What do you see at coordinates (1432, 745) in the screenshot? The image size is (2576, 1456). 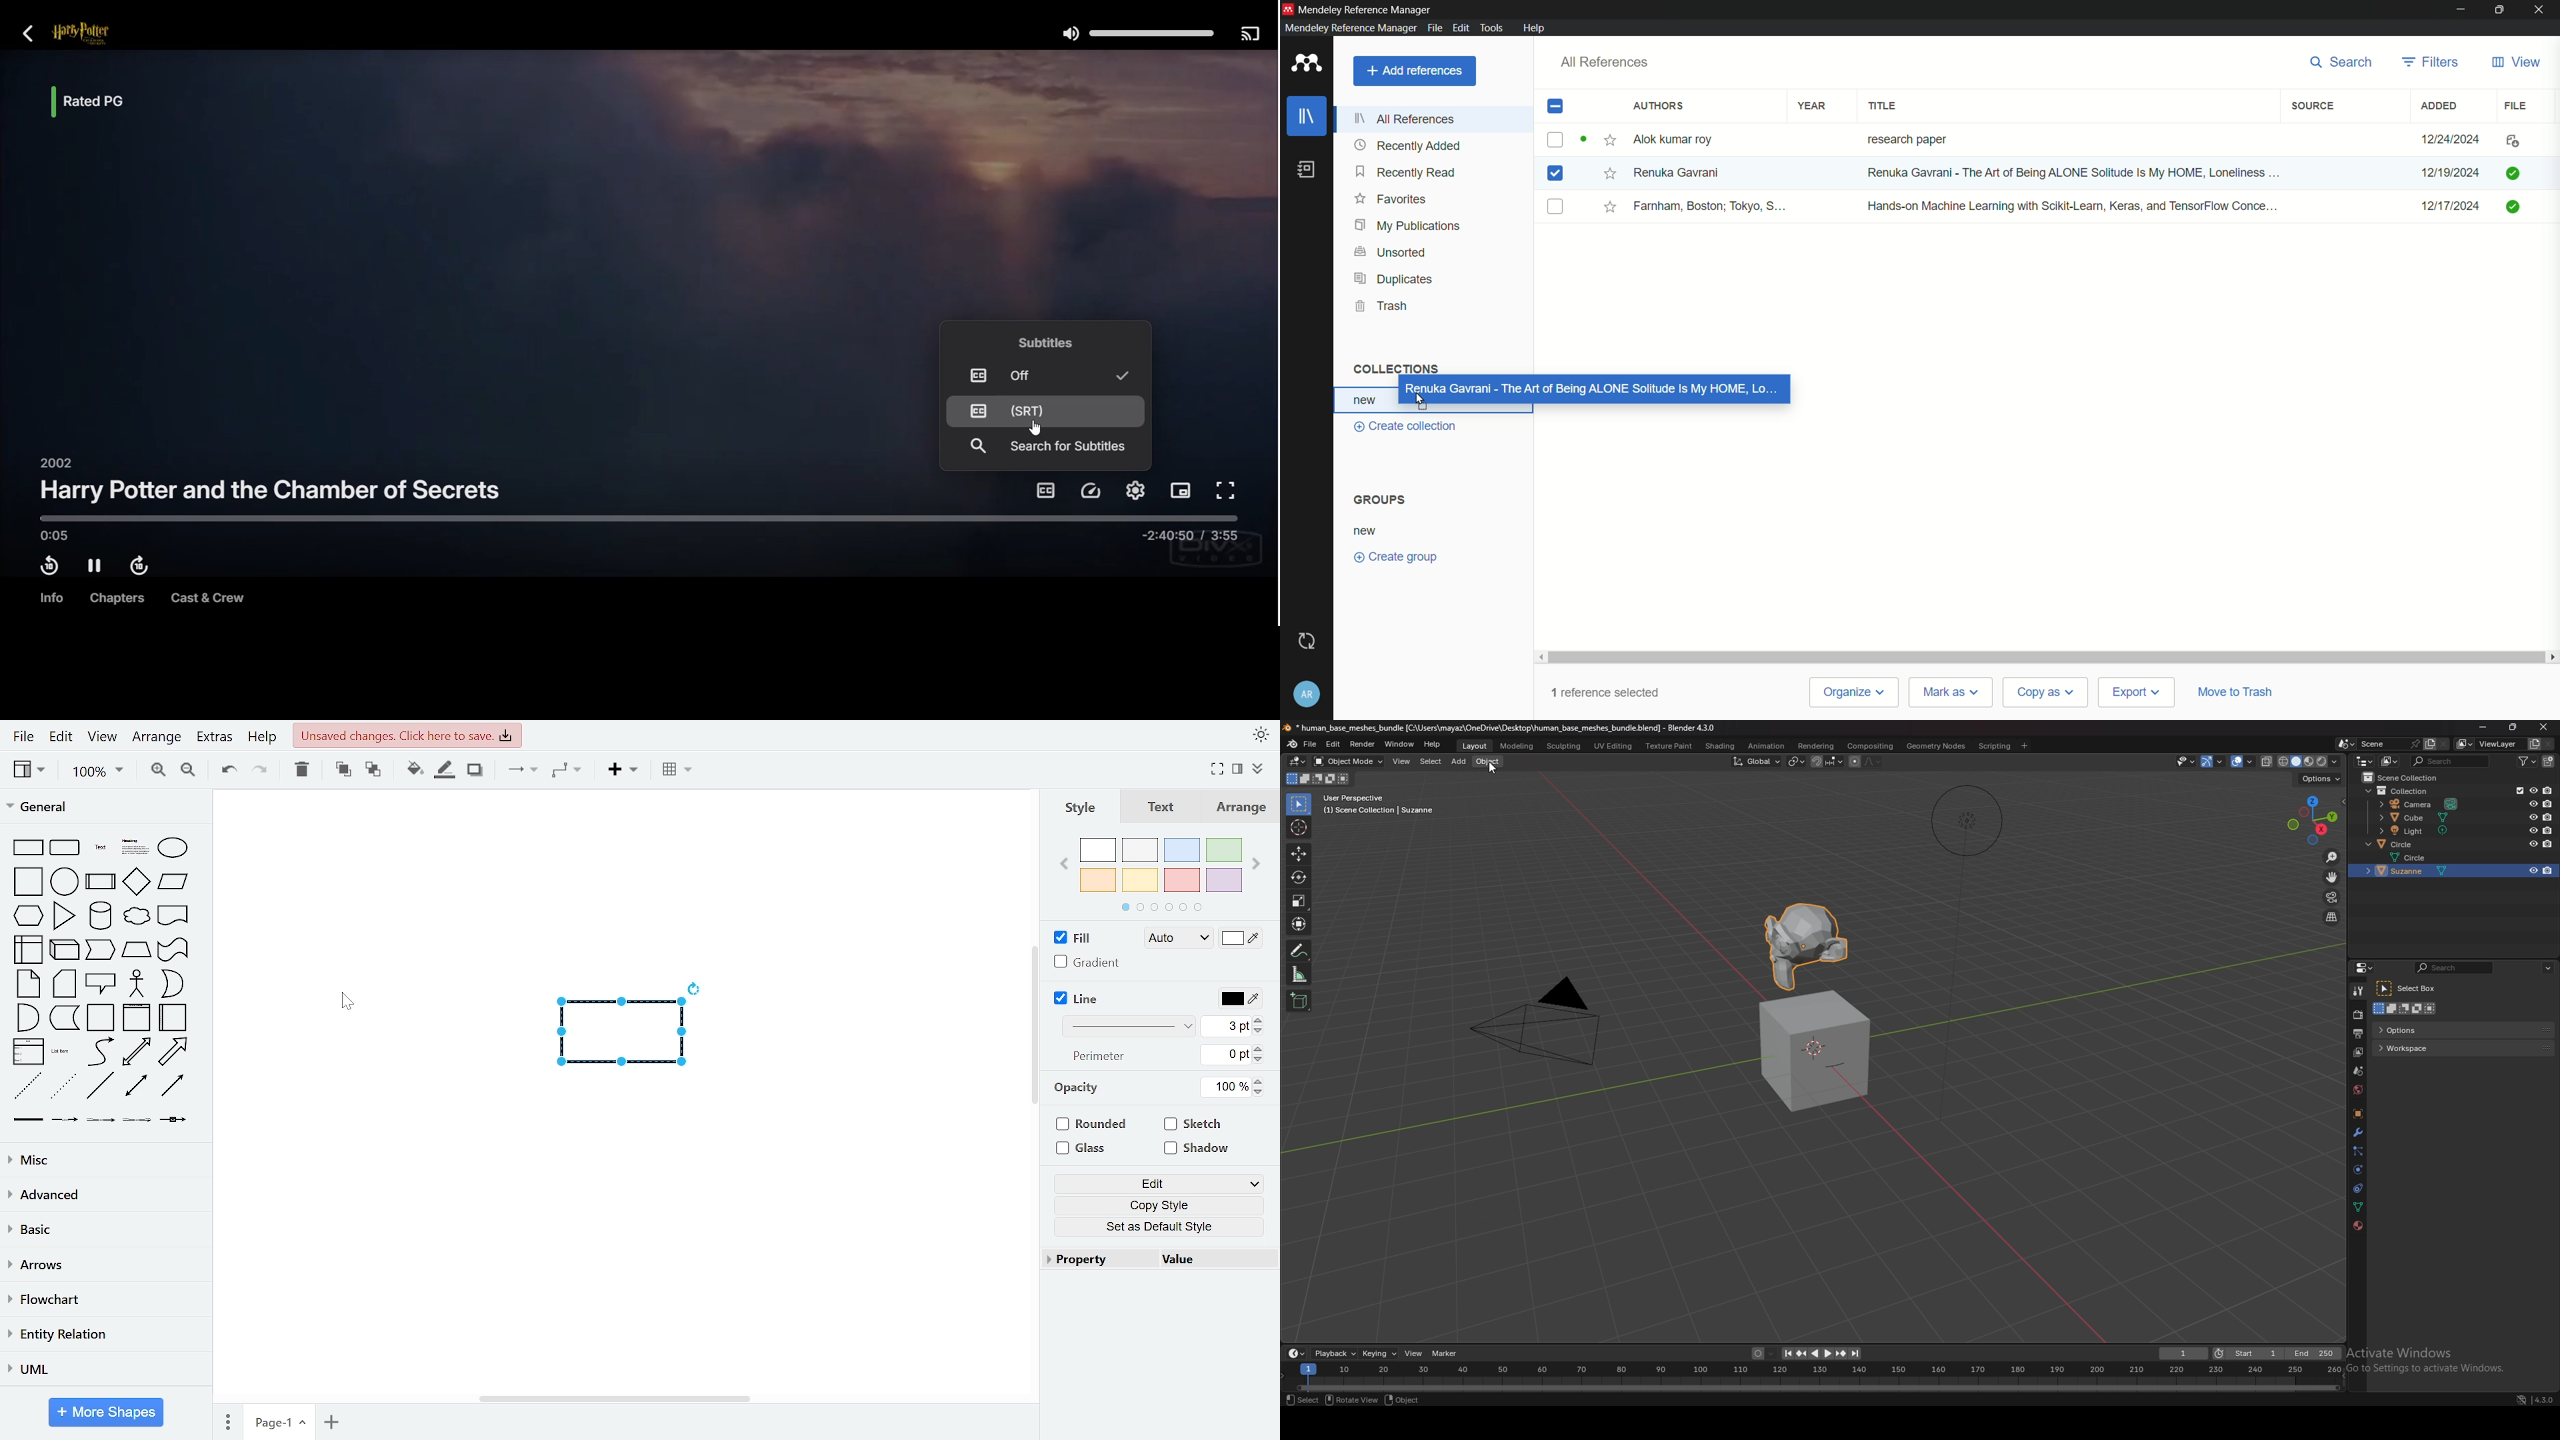 I see `help` at bounding box center [1432, 745].